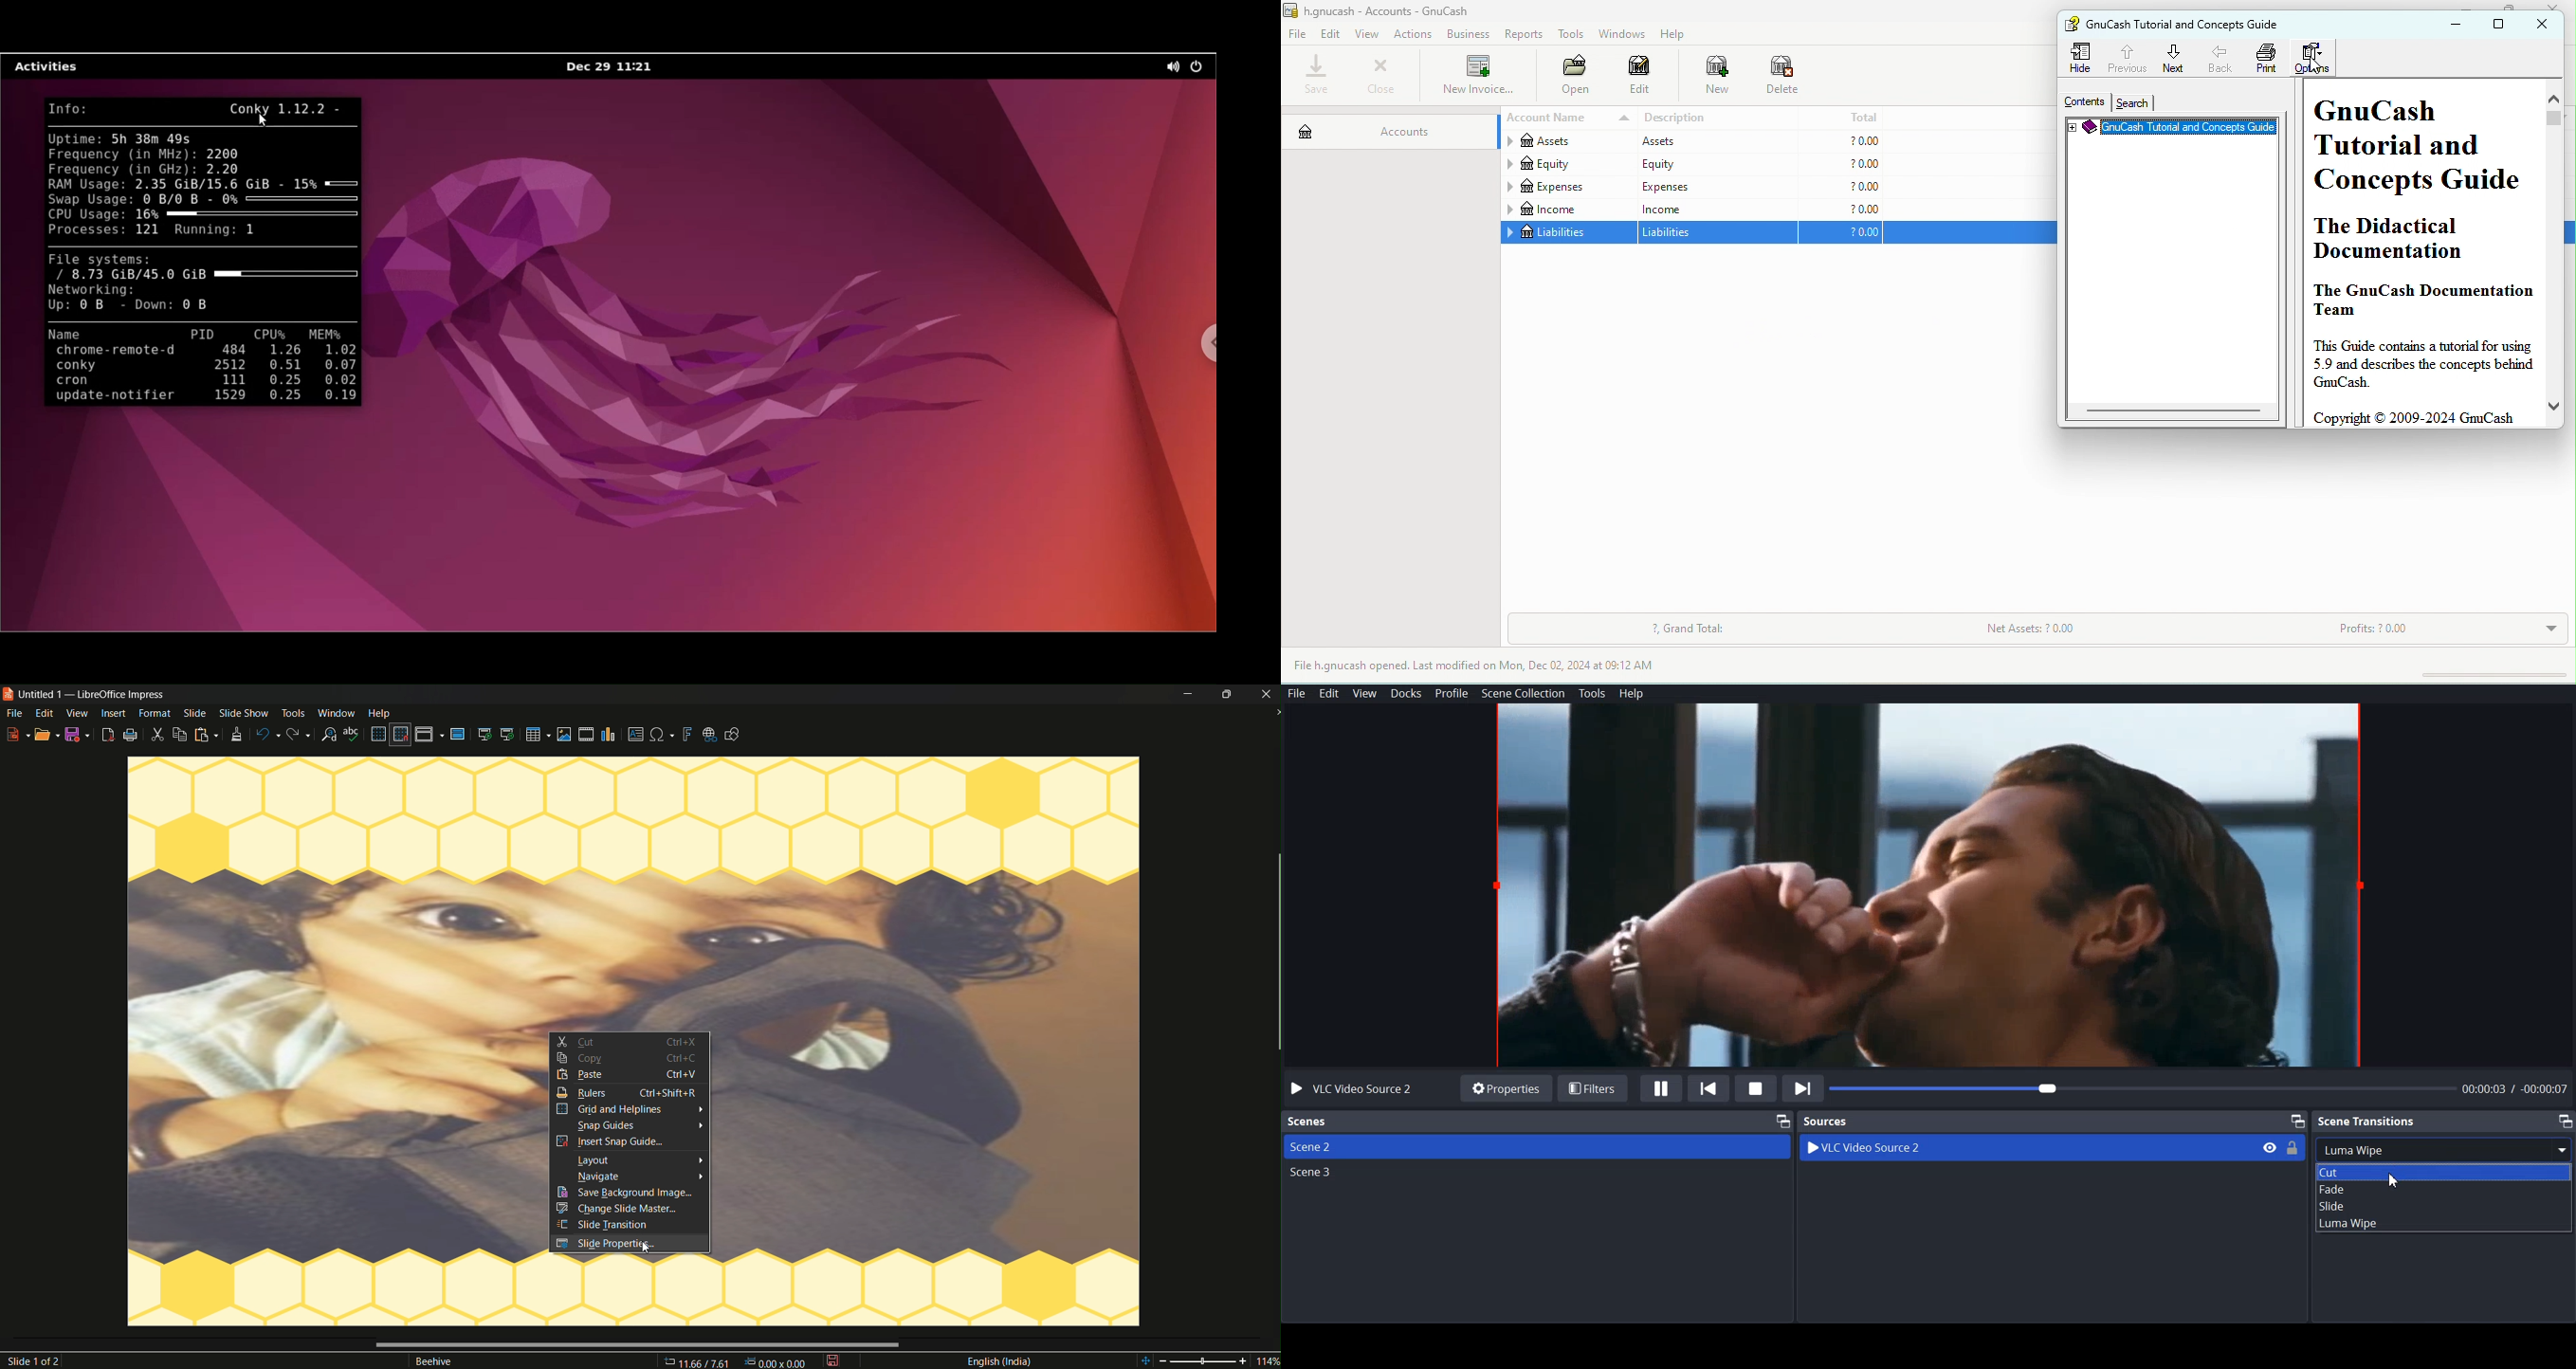 The image size is (2576, 1372). I want to click on view, so click(78, 713).